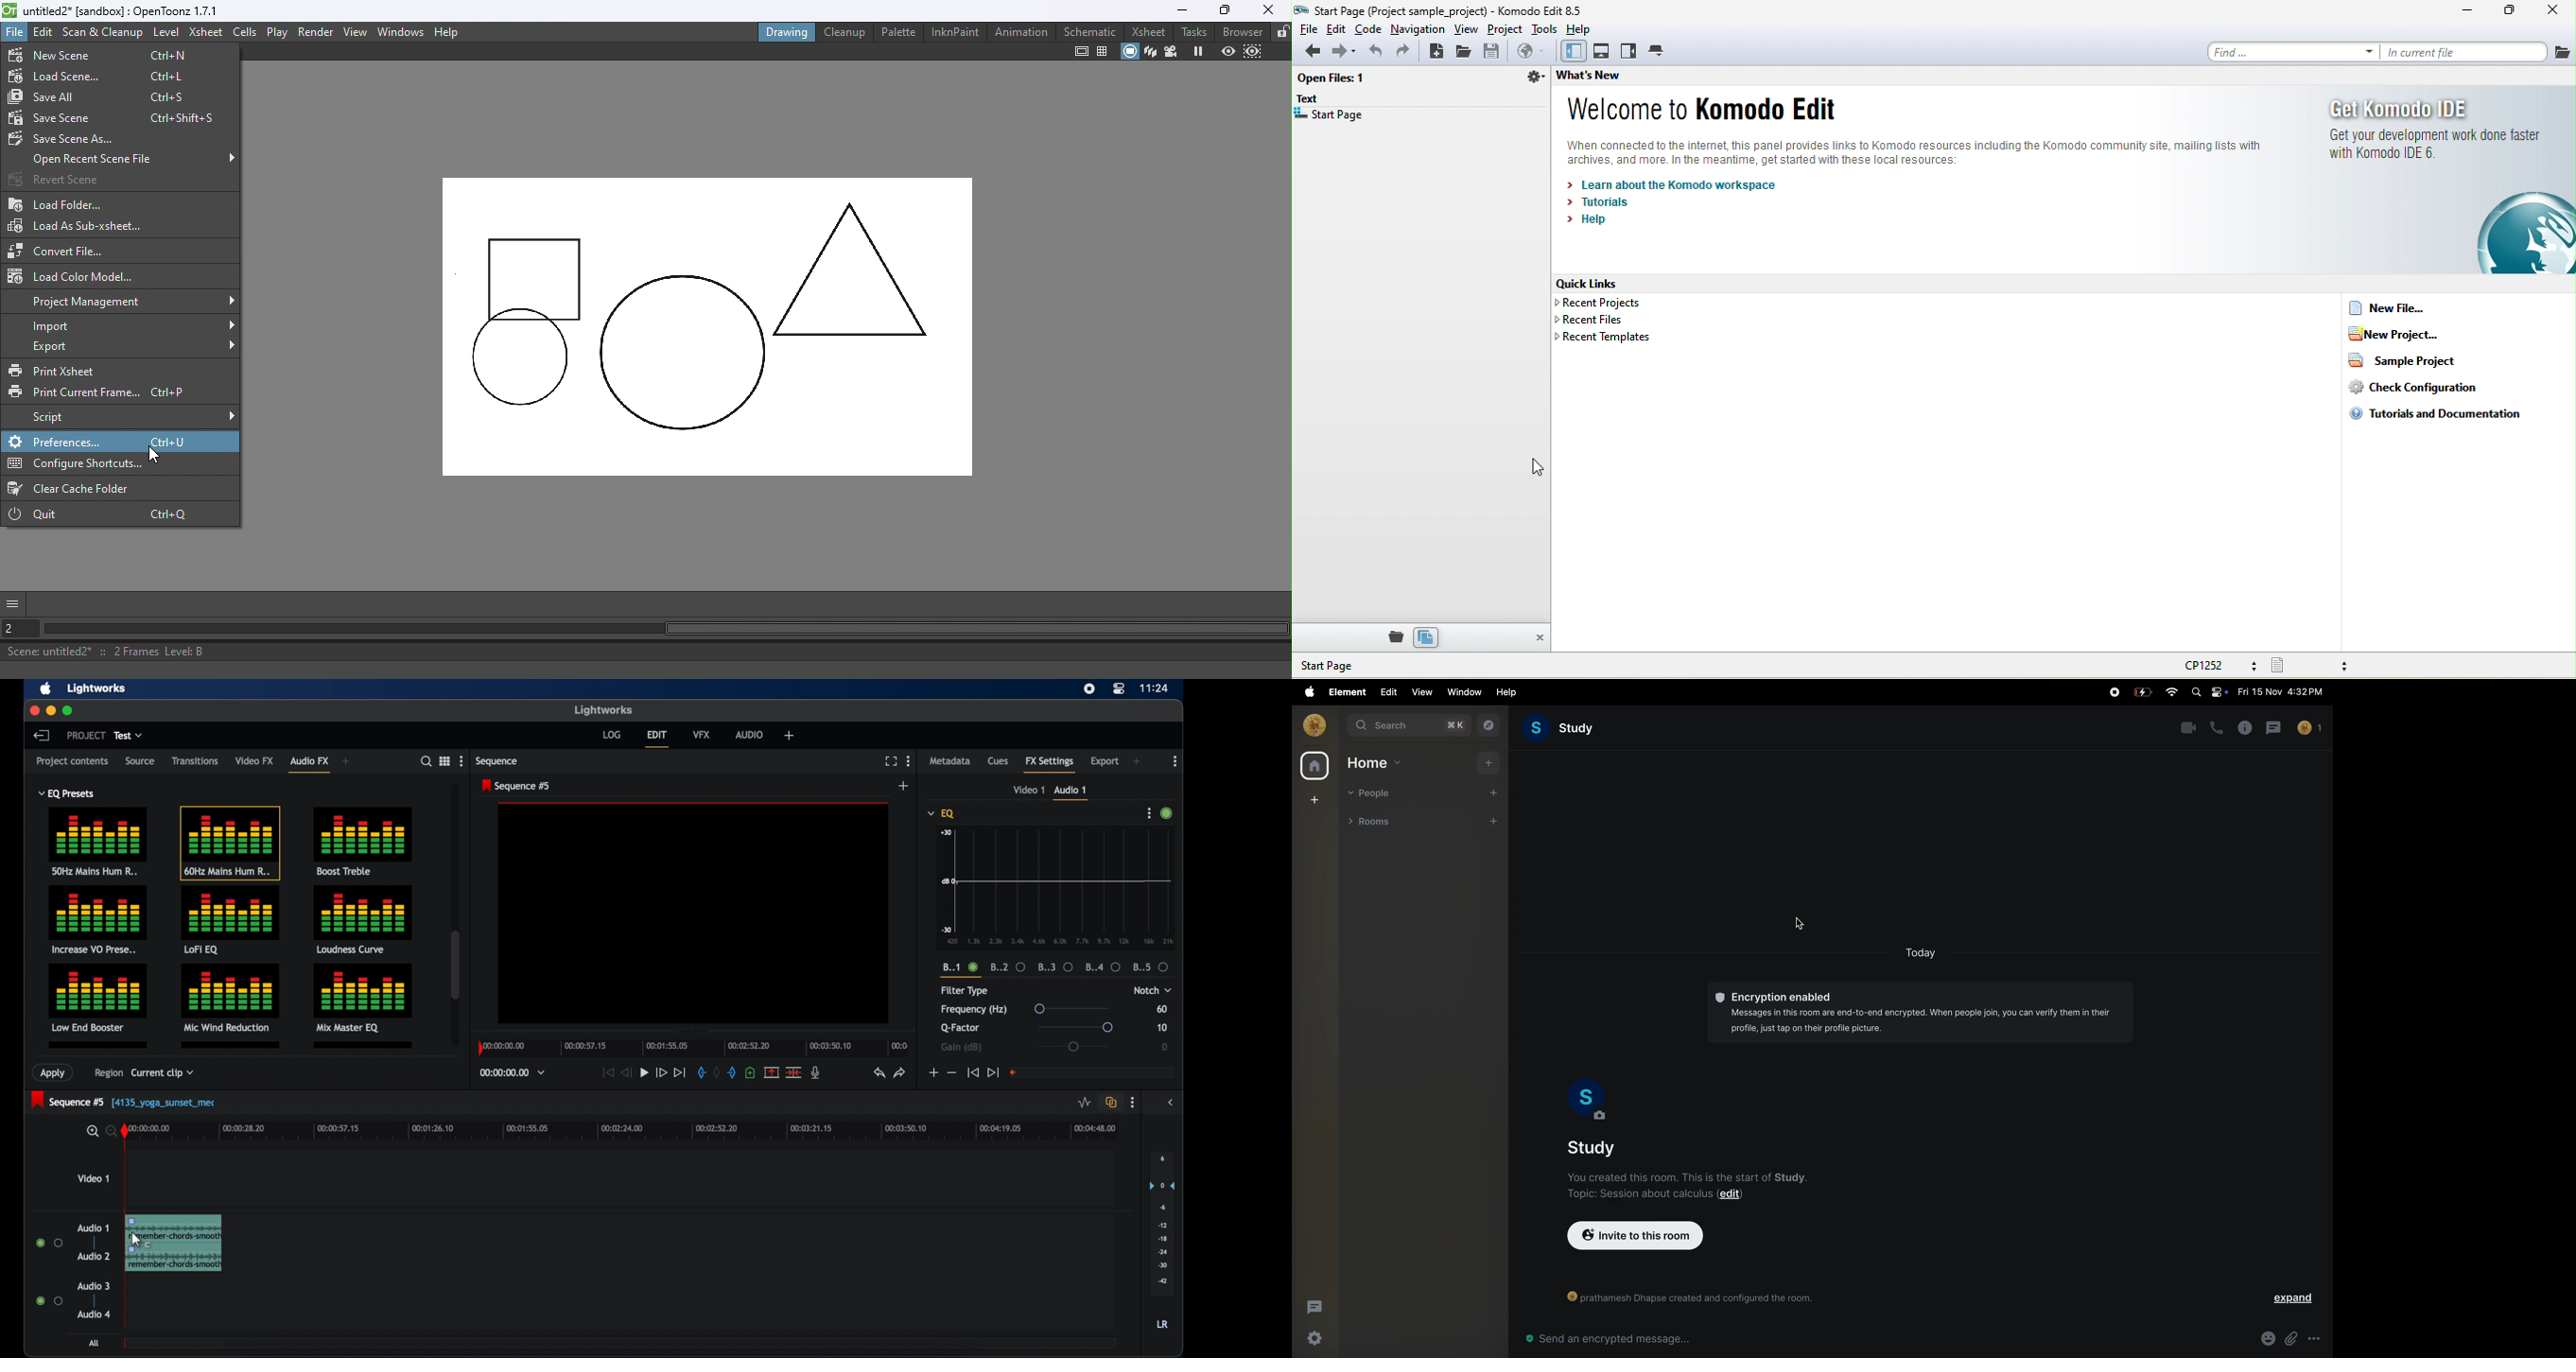 The image size is (2576, 1372). Describe the element at coordinates (2114, 691) in the screenshot. I see `record` at that location.